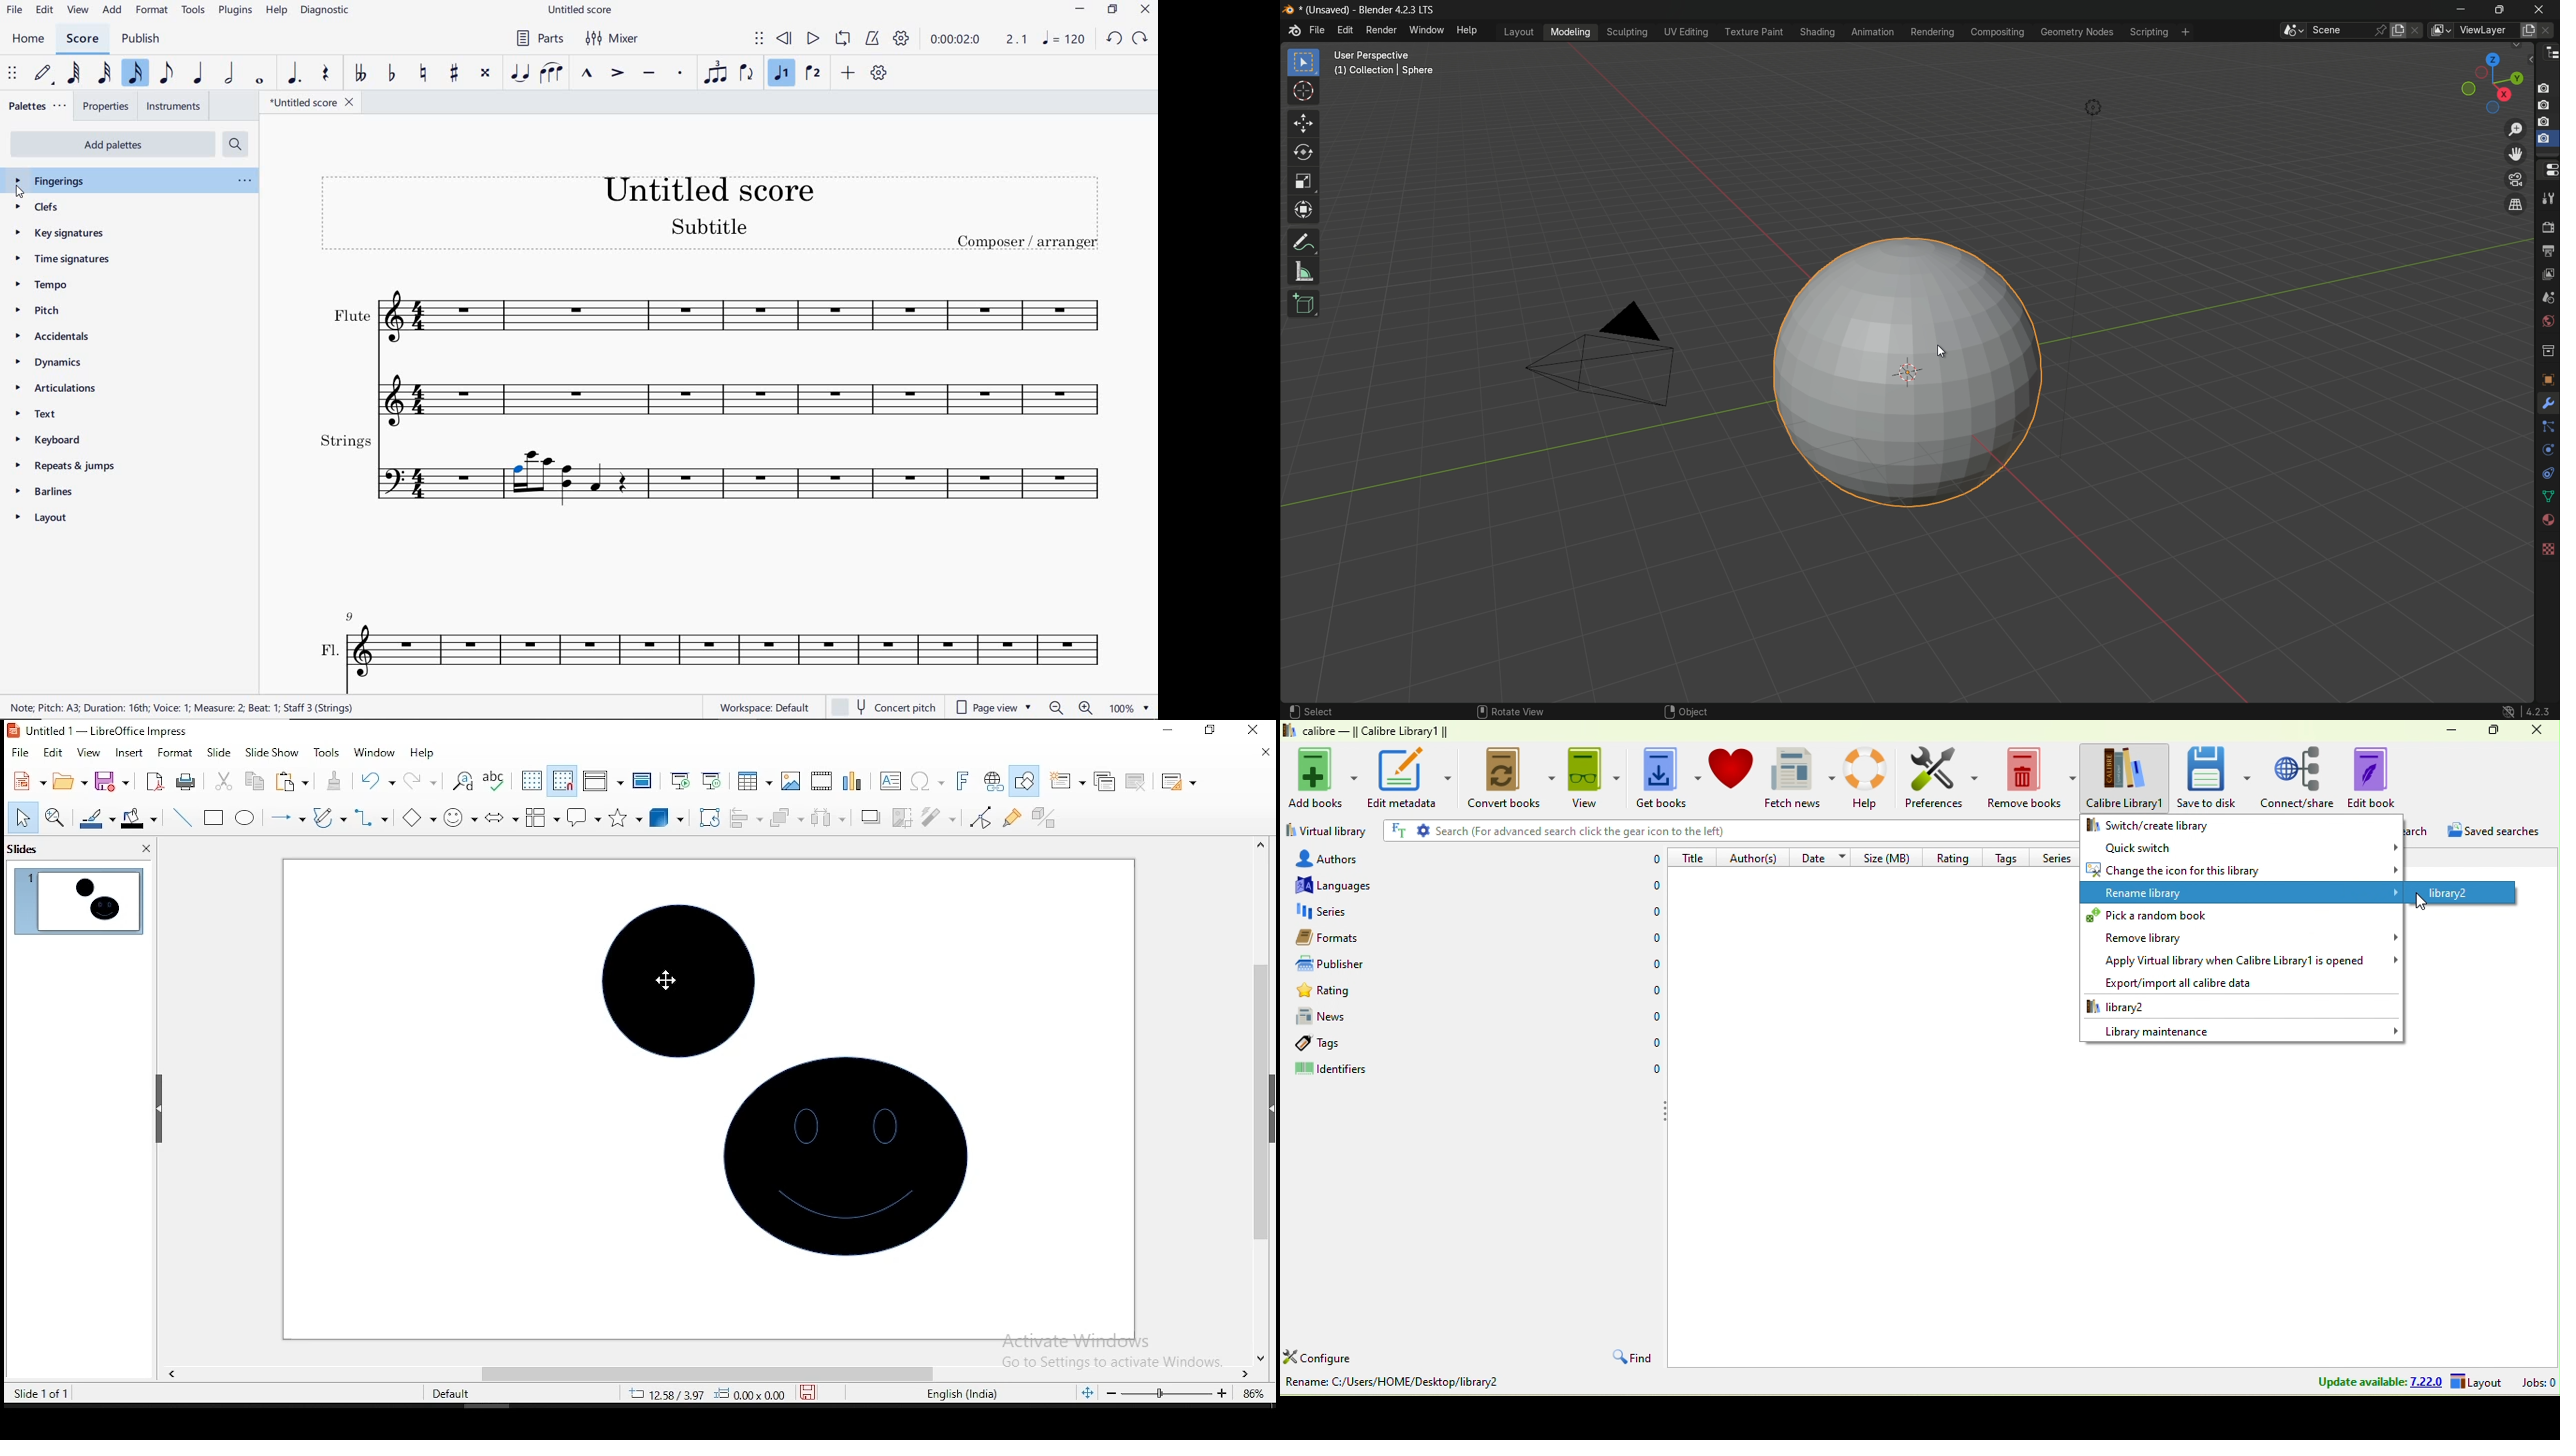  What do you see at coordinates (24, 851) in the screenshot?
I see `slides` at bounding box center [24, 851].